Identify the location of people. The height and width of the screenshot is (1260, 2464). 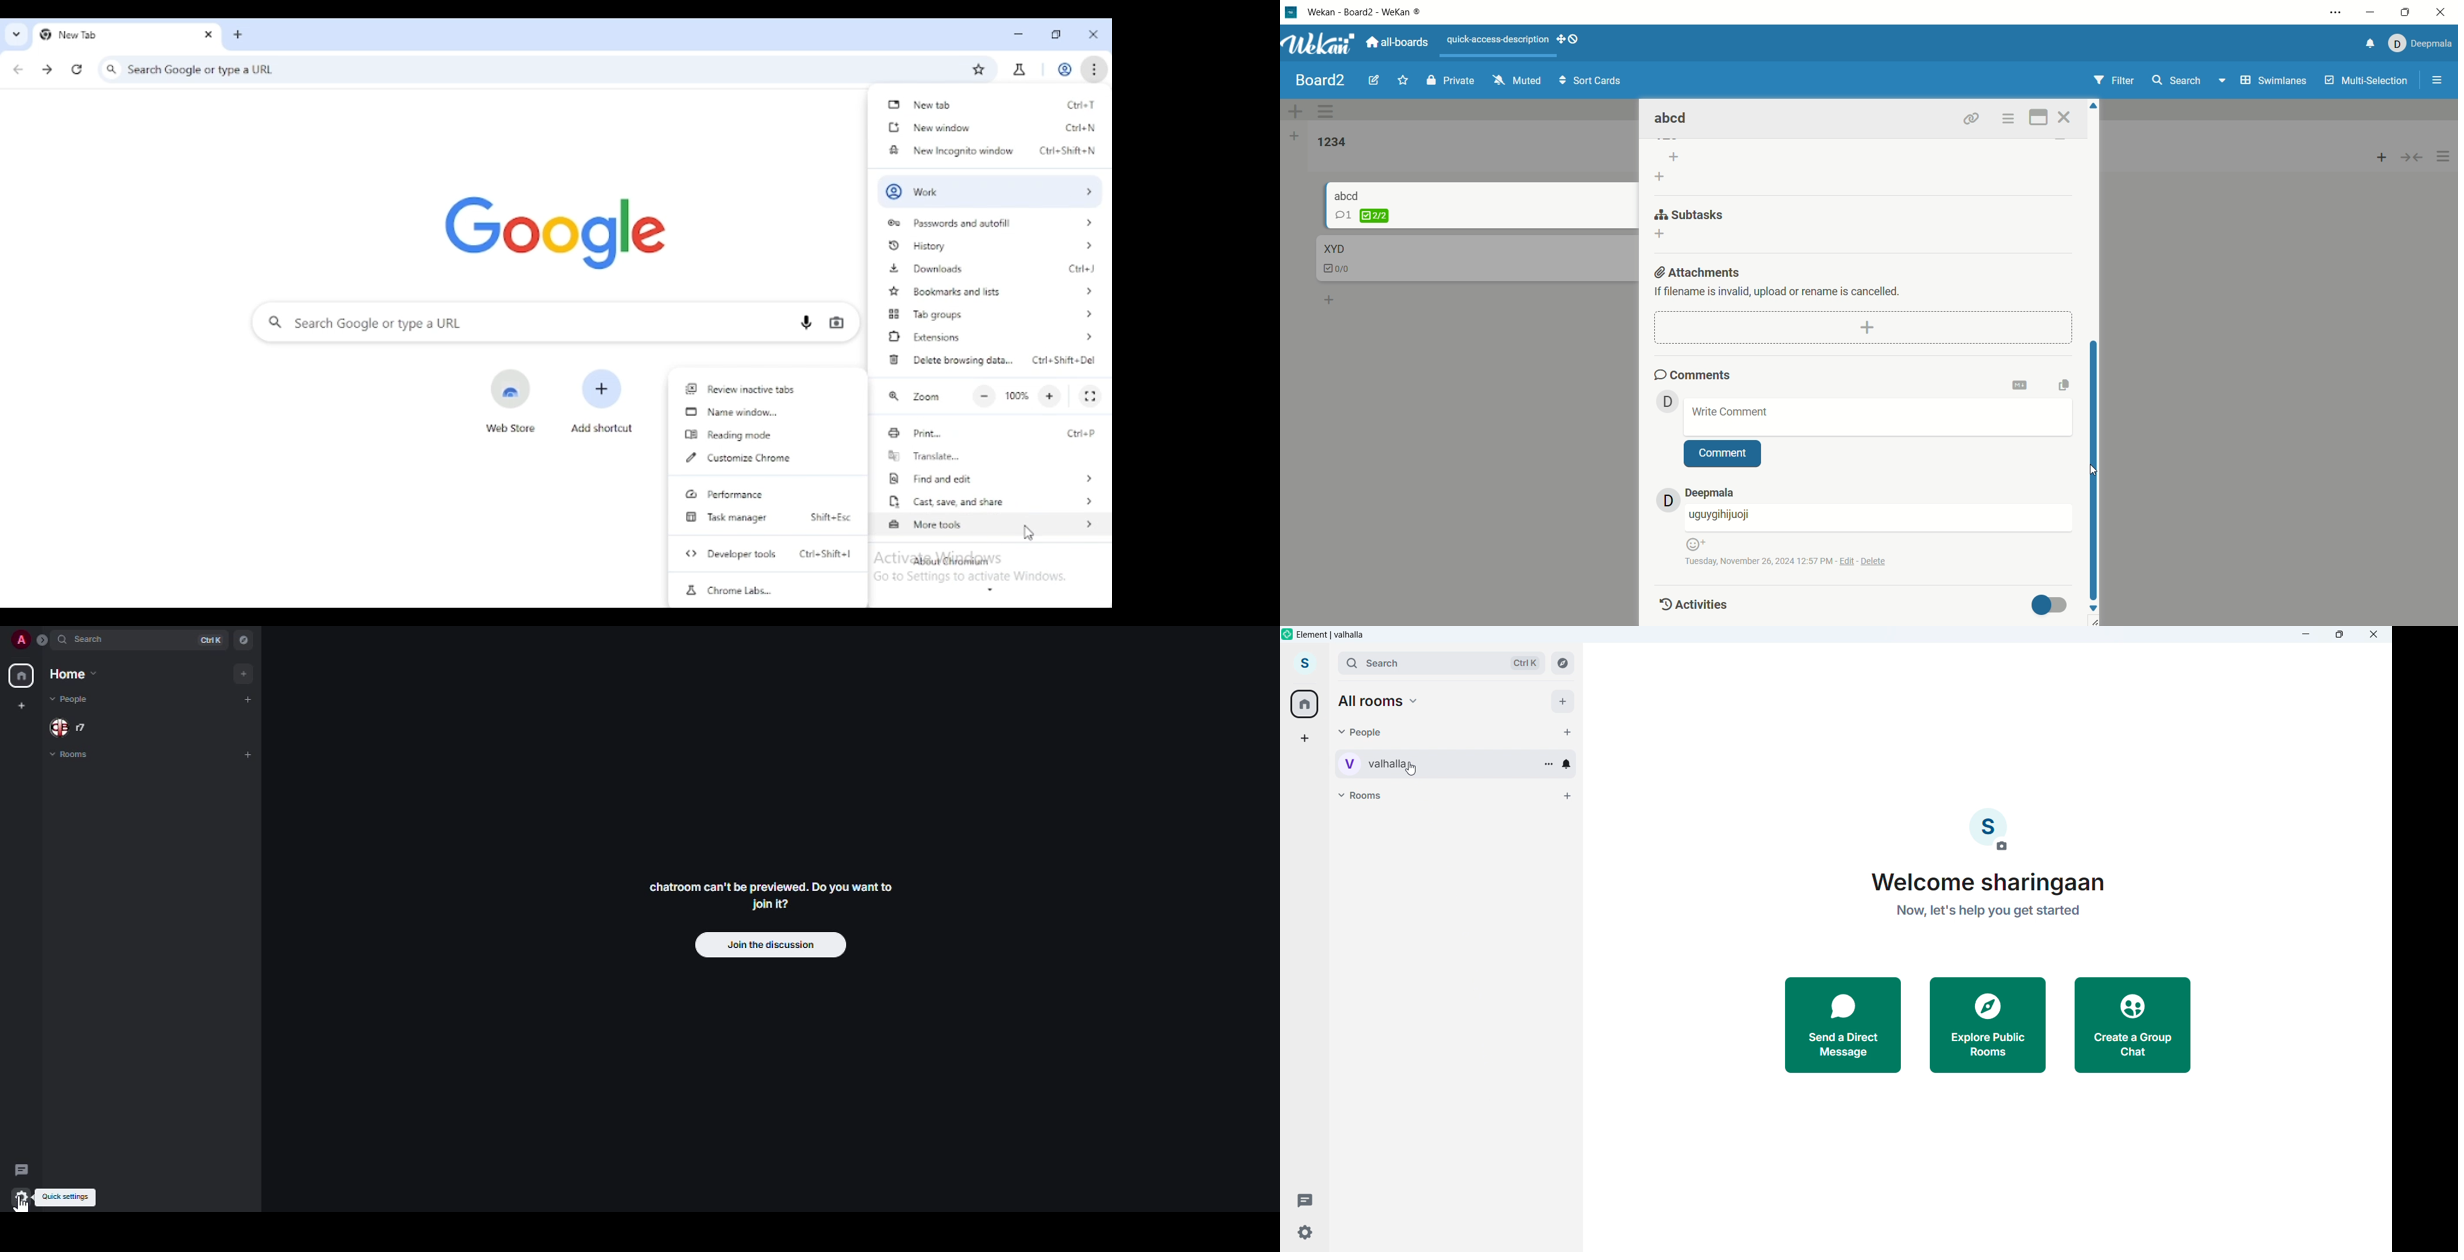
(71, 700).